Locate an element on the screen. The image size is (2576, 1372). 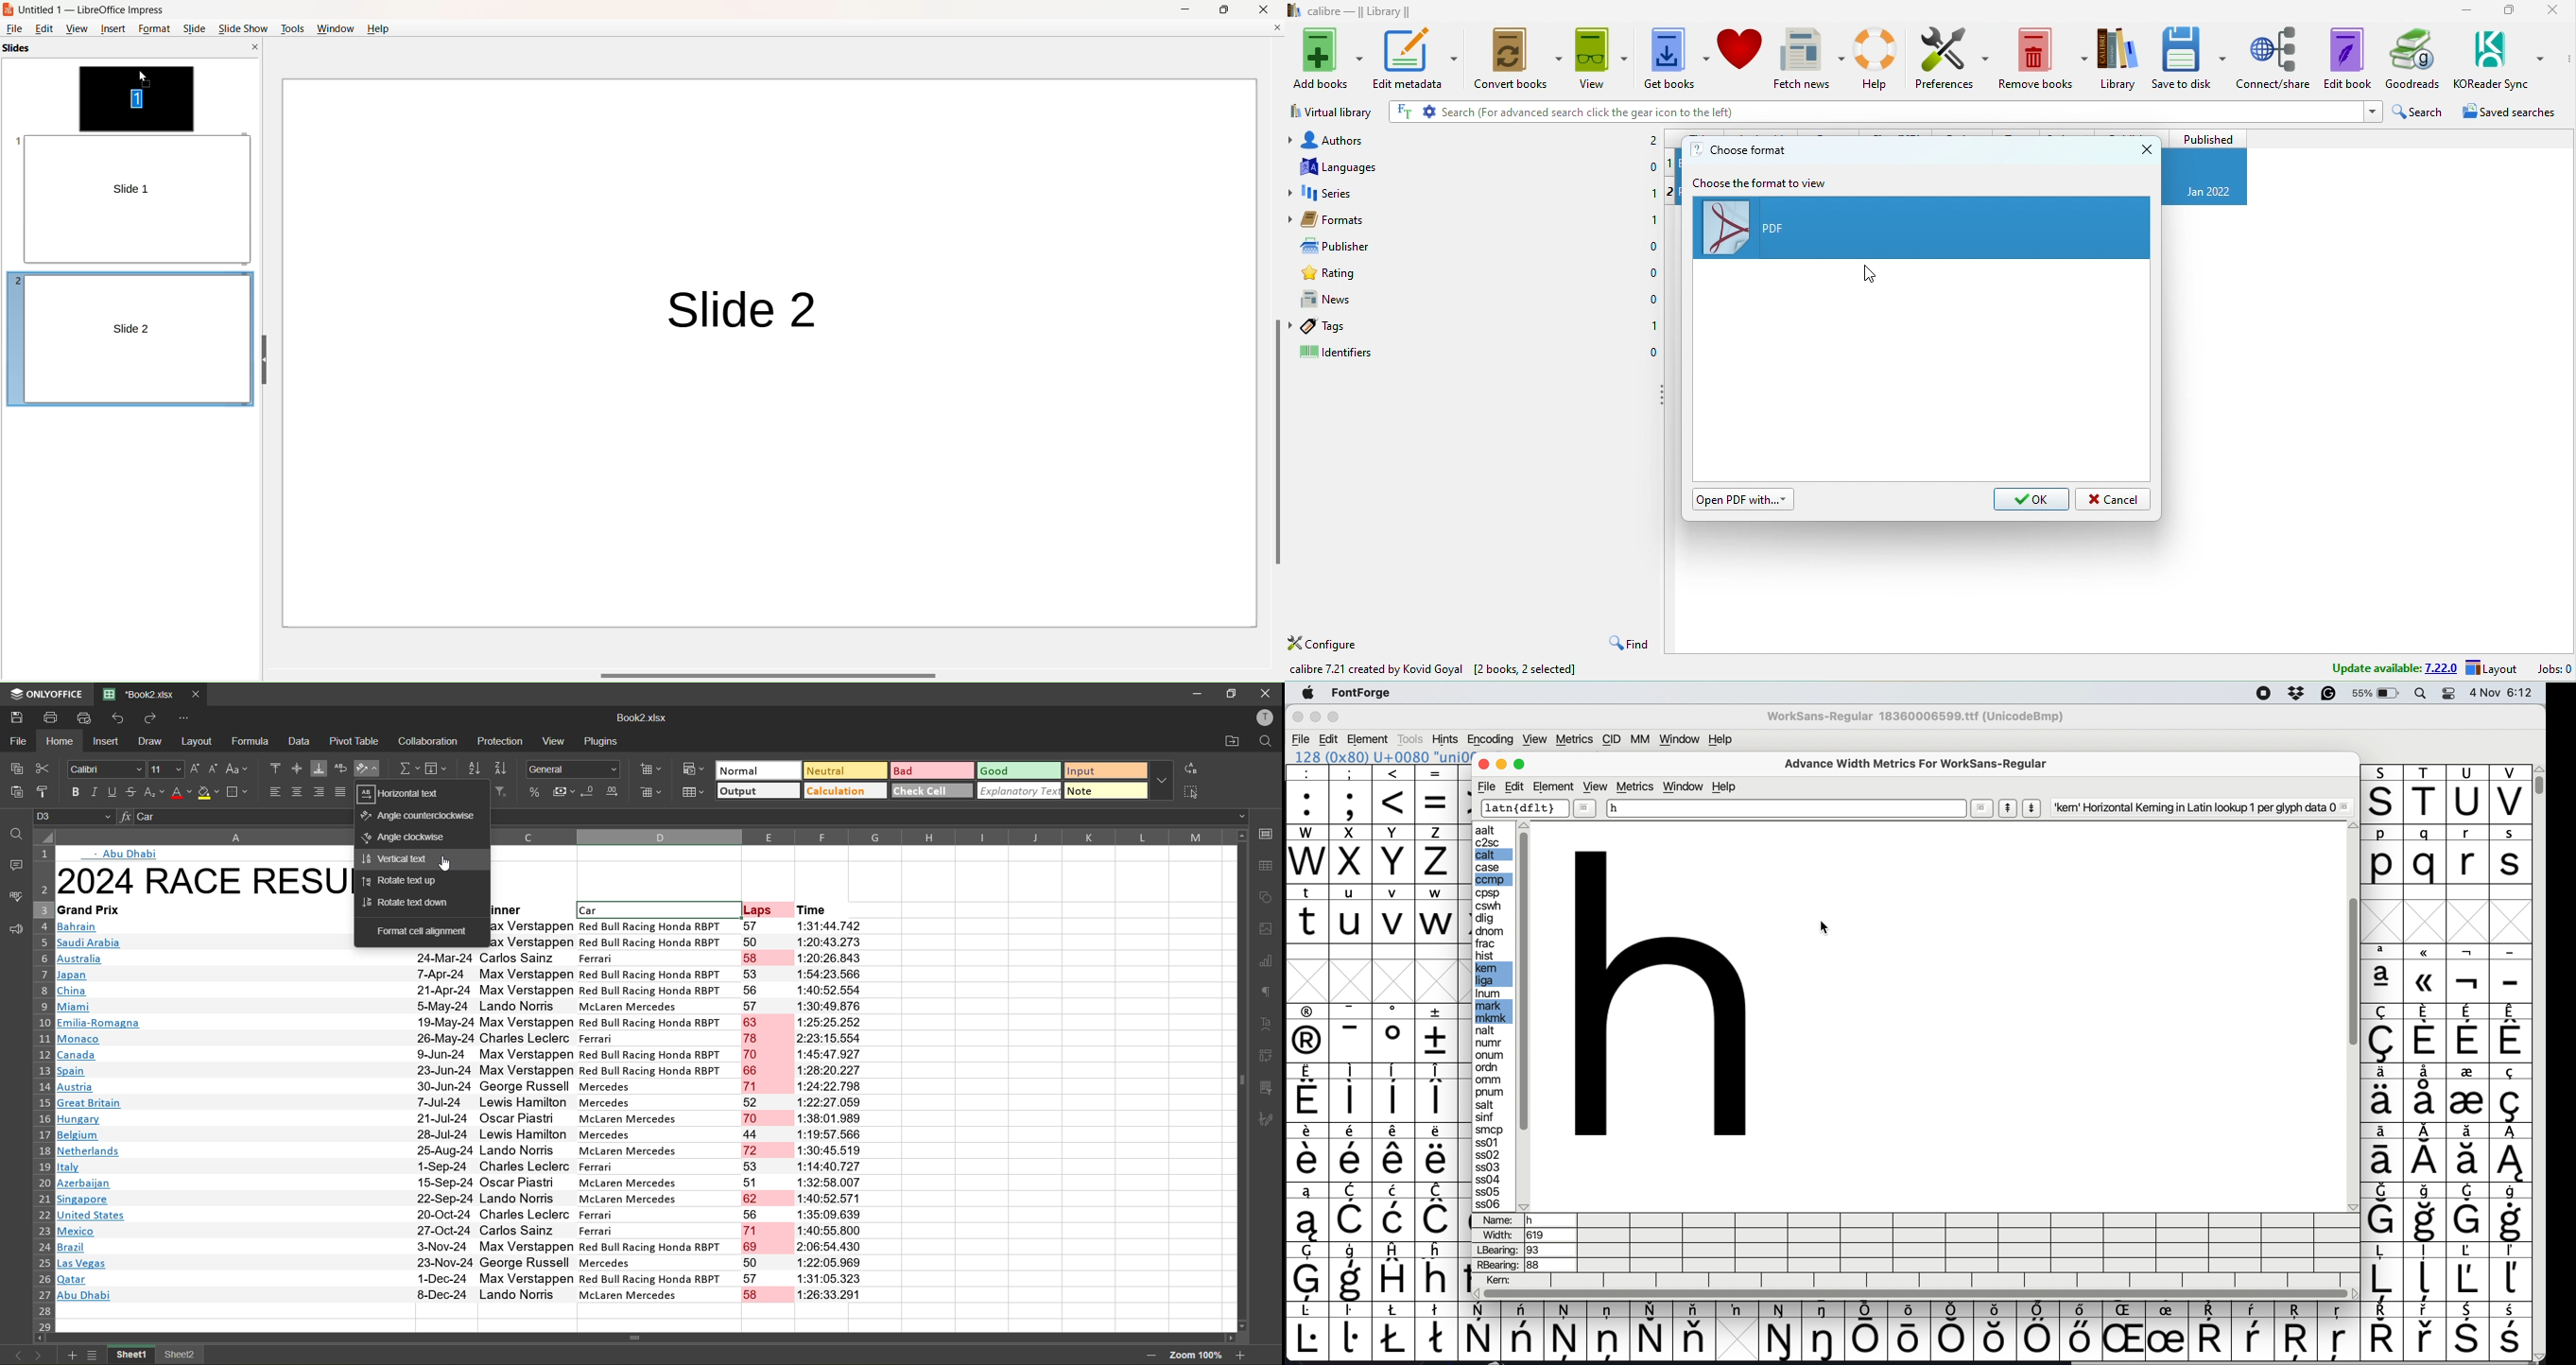
cut is located at coordinates (45, 770).